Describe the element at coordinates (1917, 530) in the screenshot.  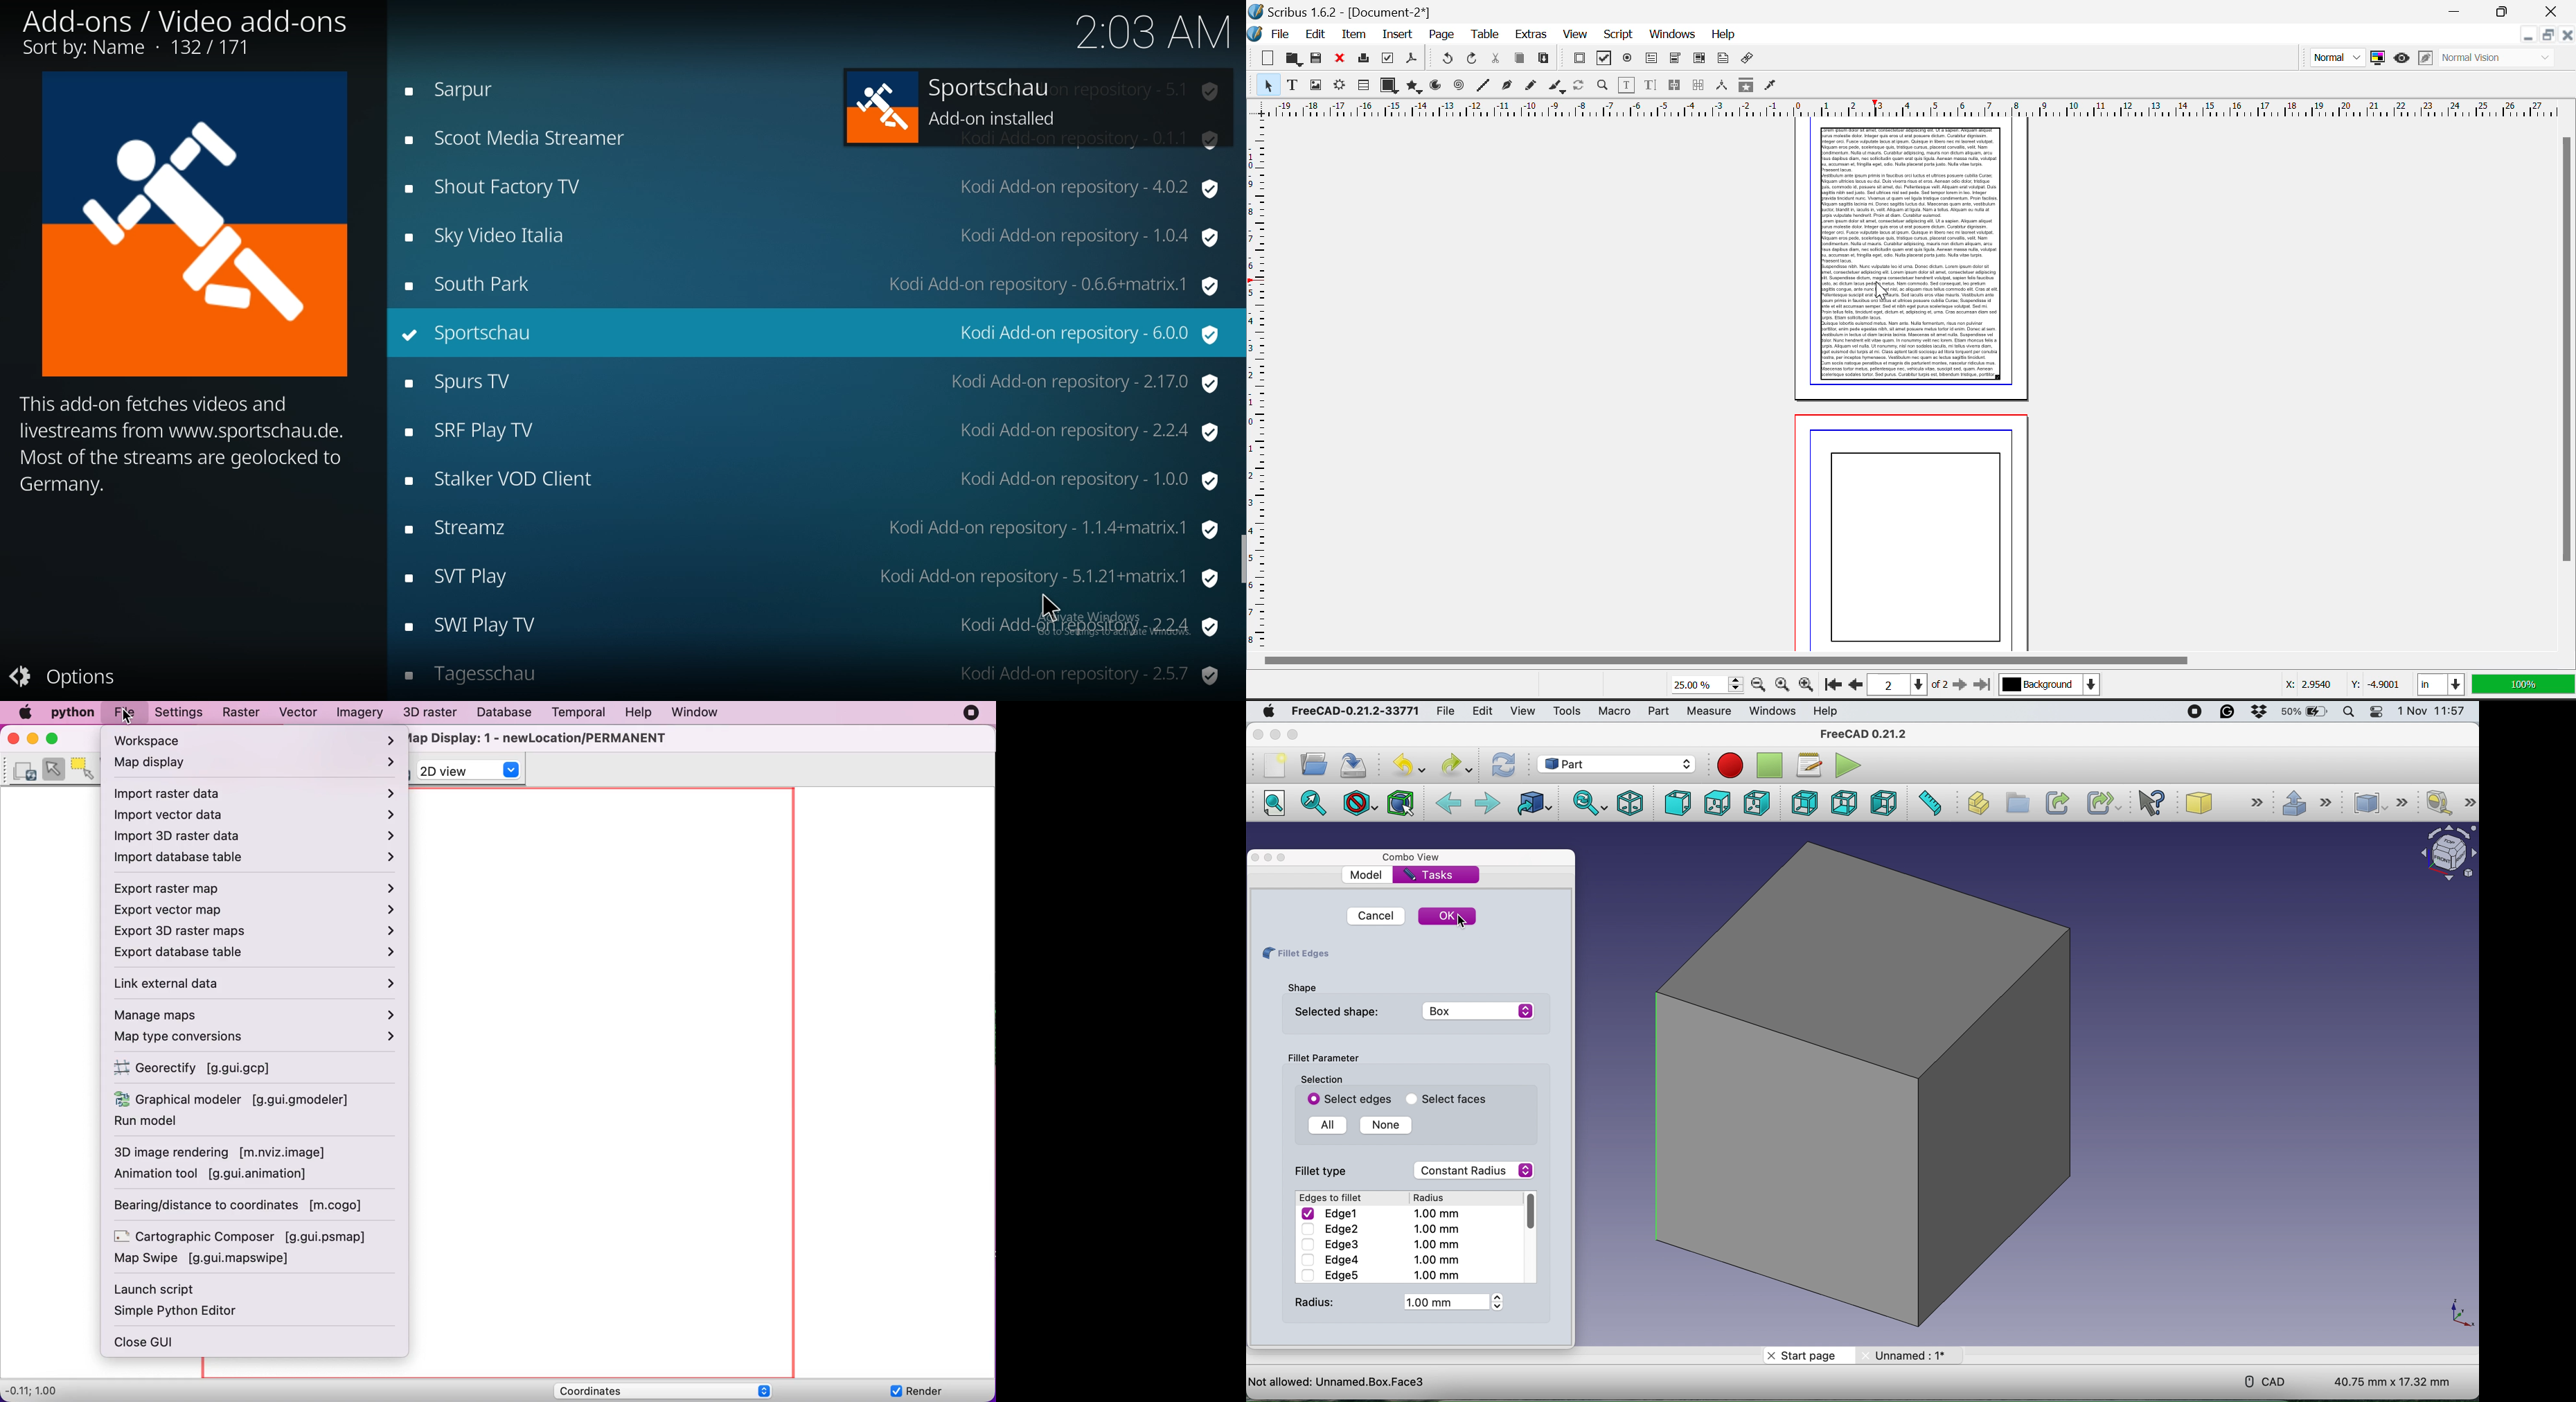
I see `Page 2 without Text Frame` at that location.